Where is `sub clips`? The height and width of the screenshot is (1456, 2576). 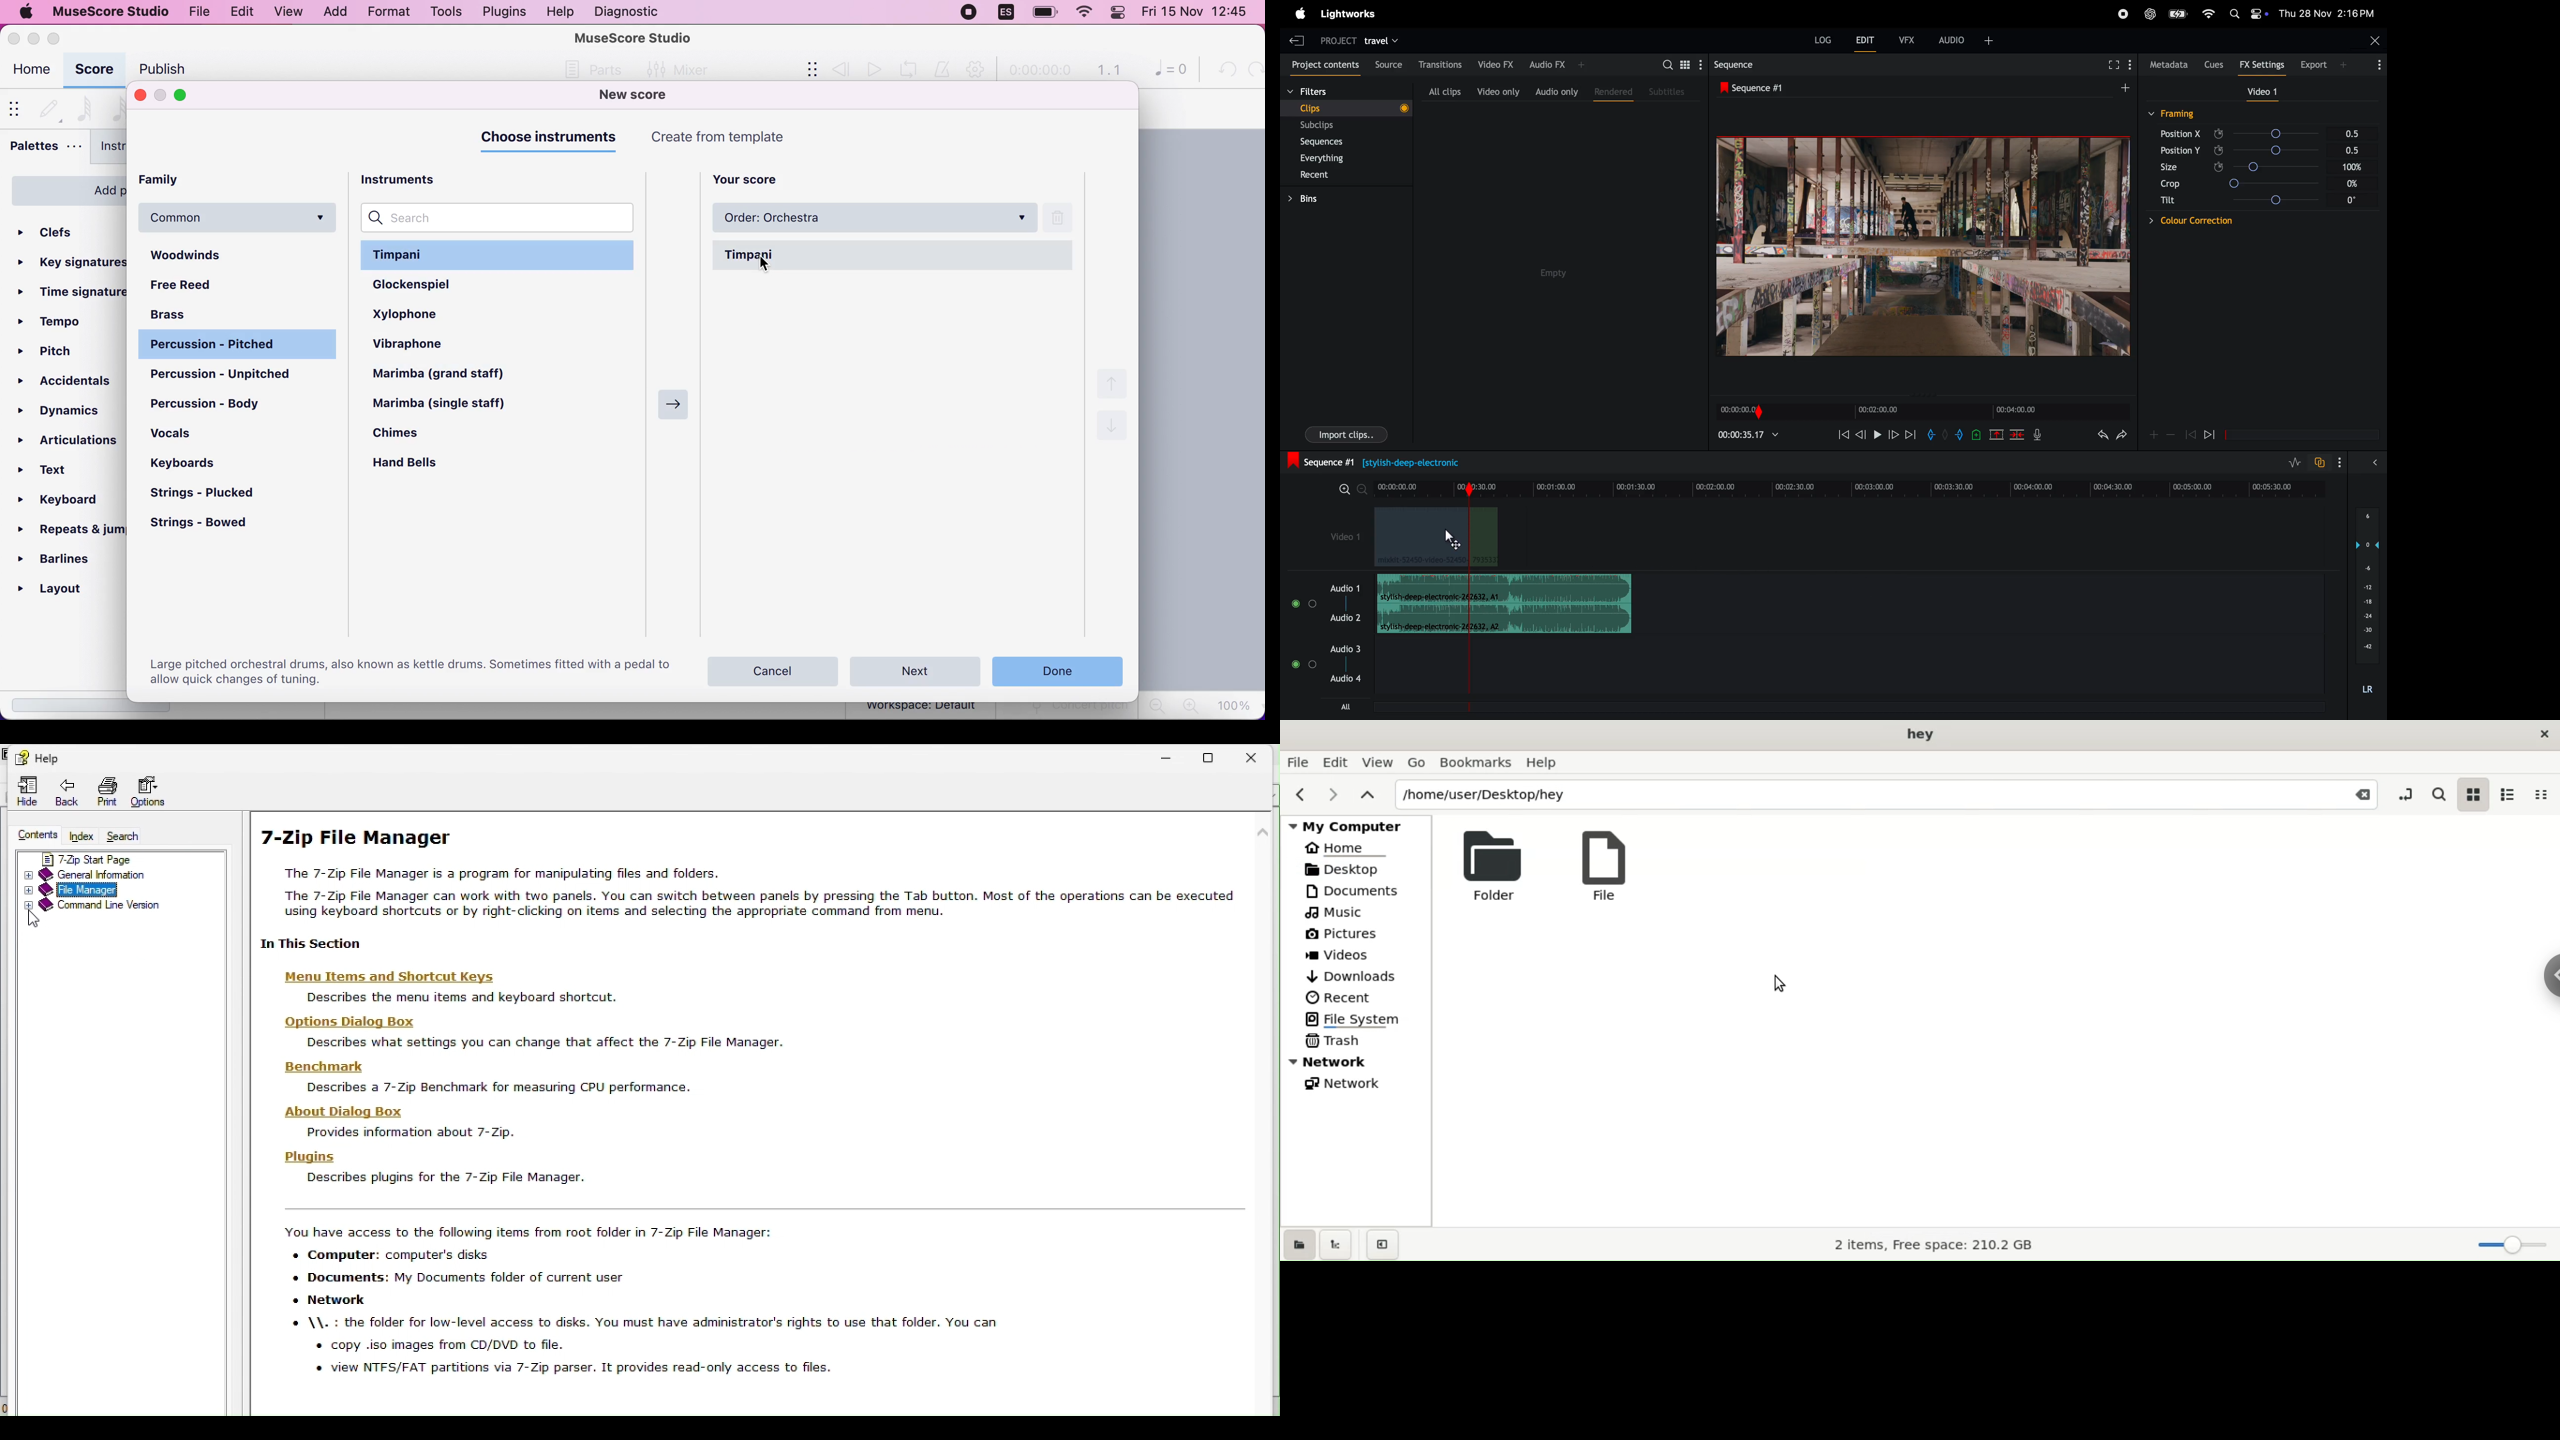
sub clips is located at coordinates (1330, 125).